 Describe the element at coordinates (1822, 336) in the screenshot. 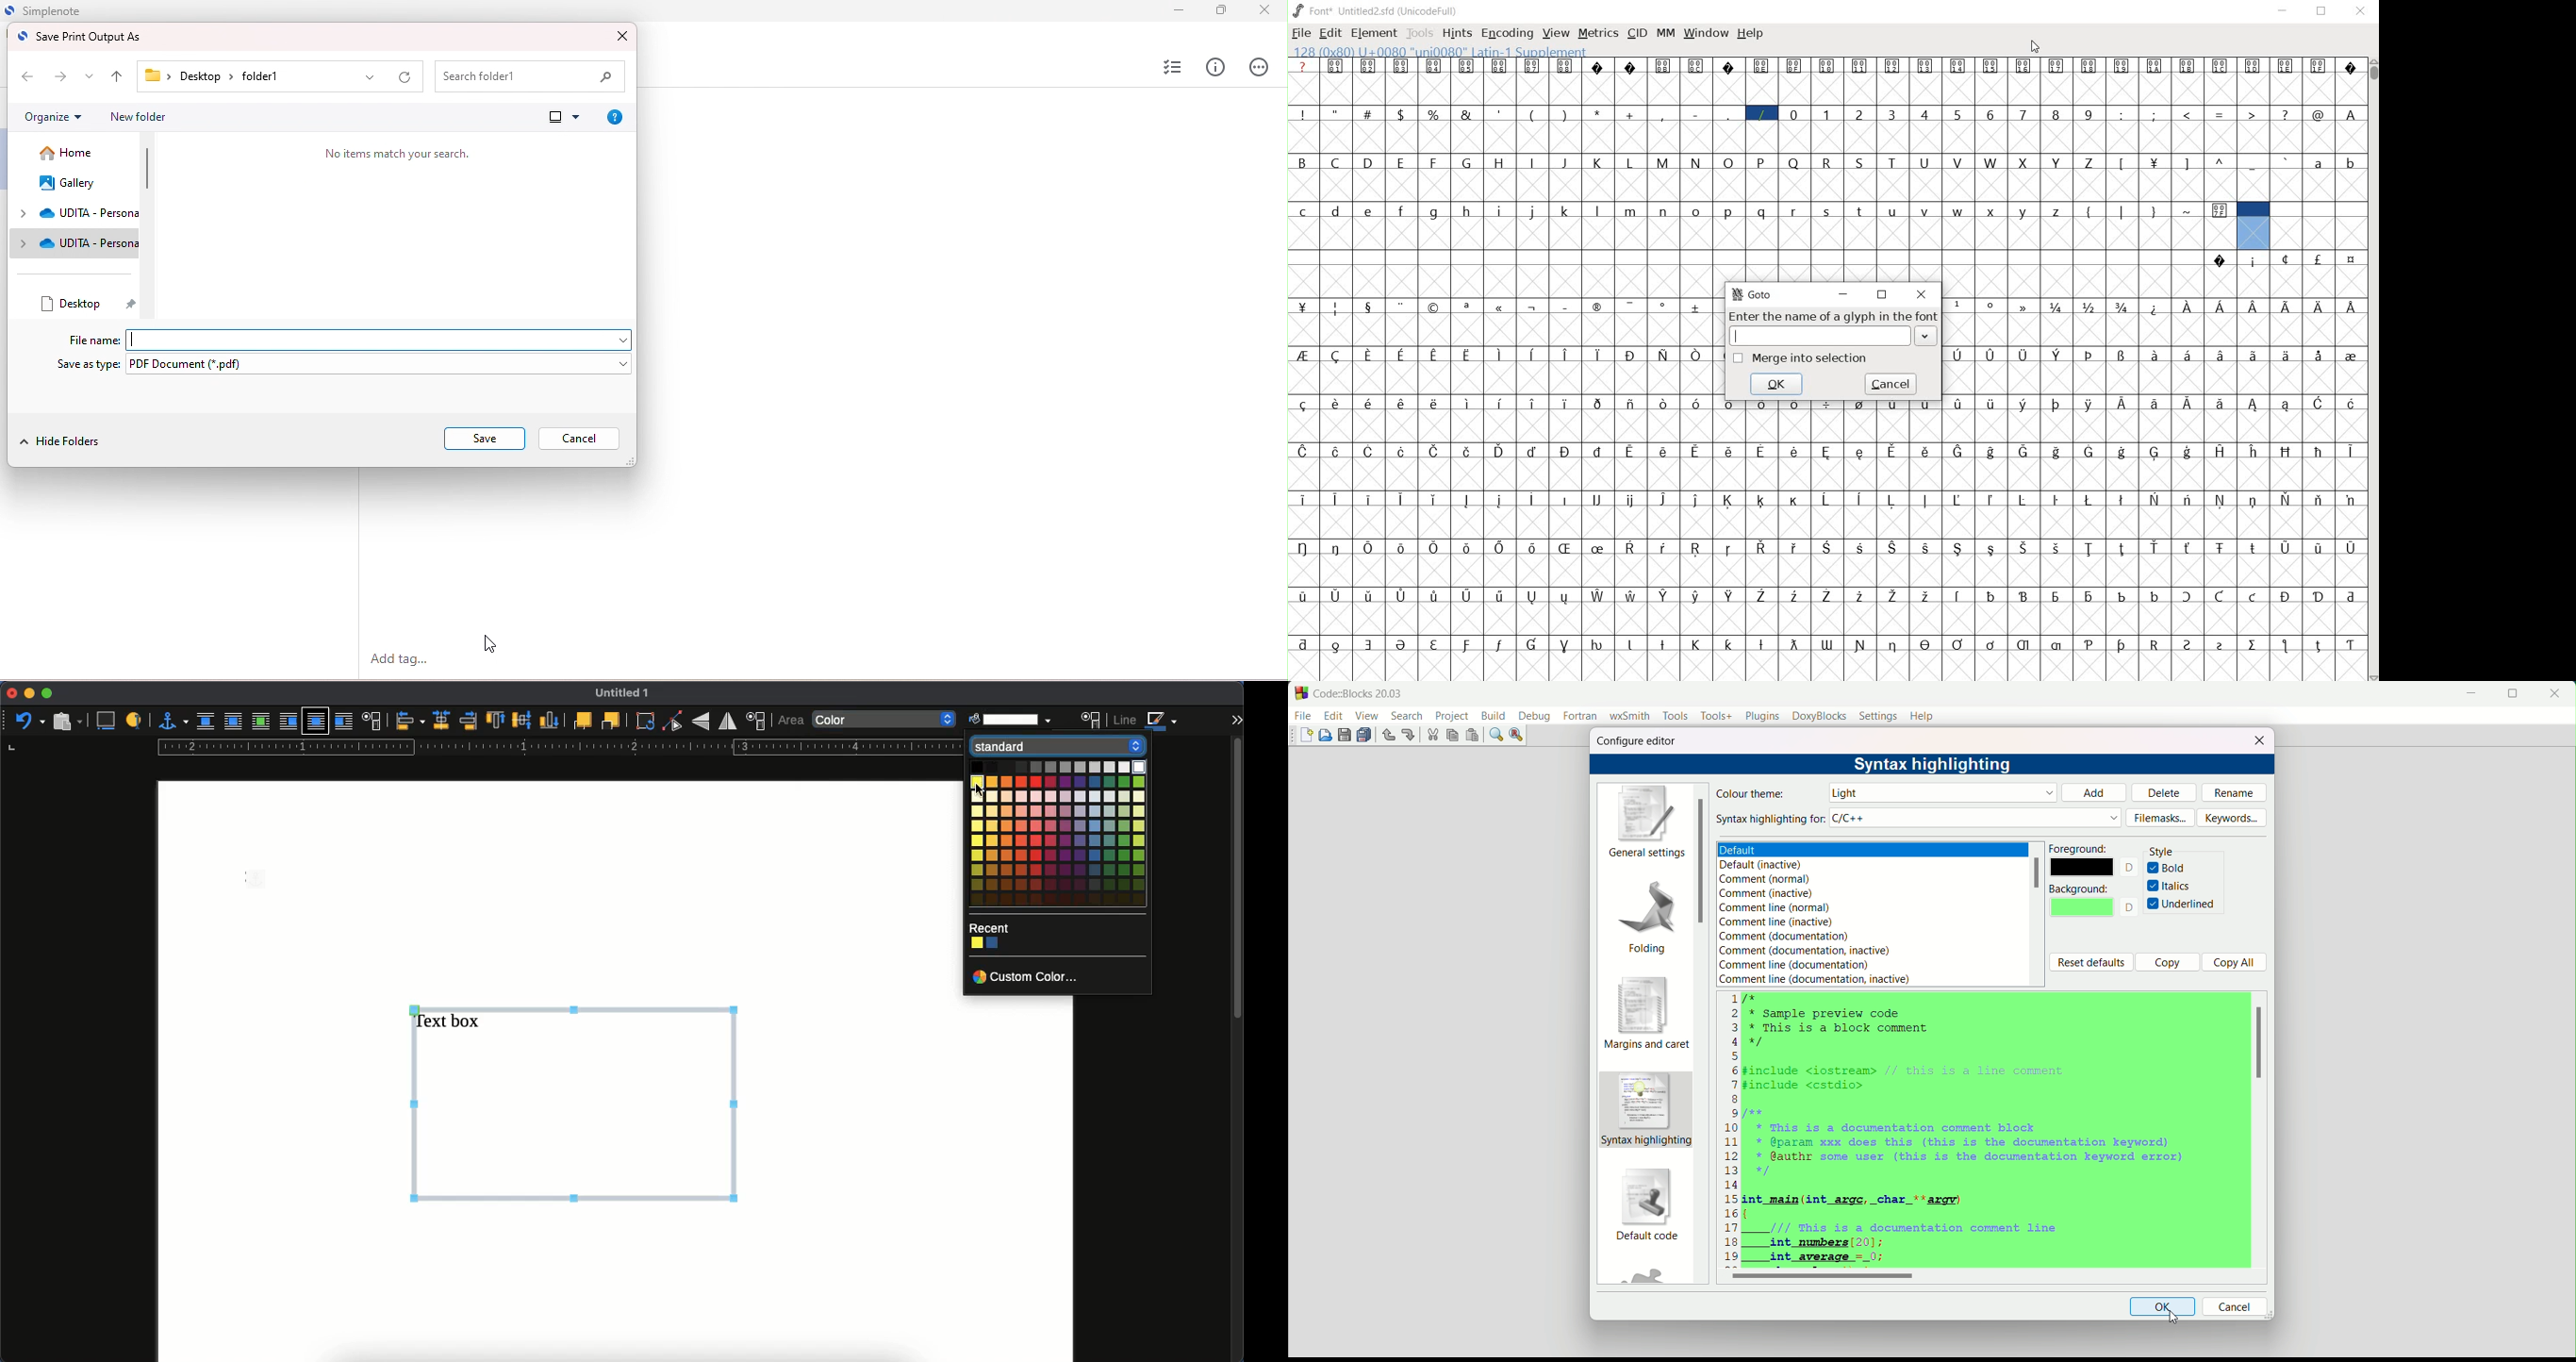

I see `search bar` at that location.